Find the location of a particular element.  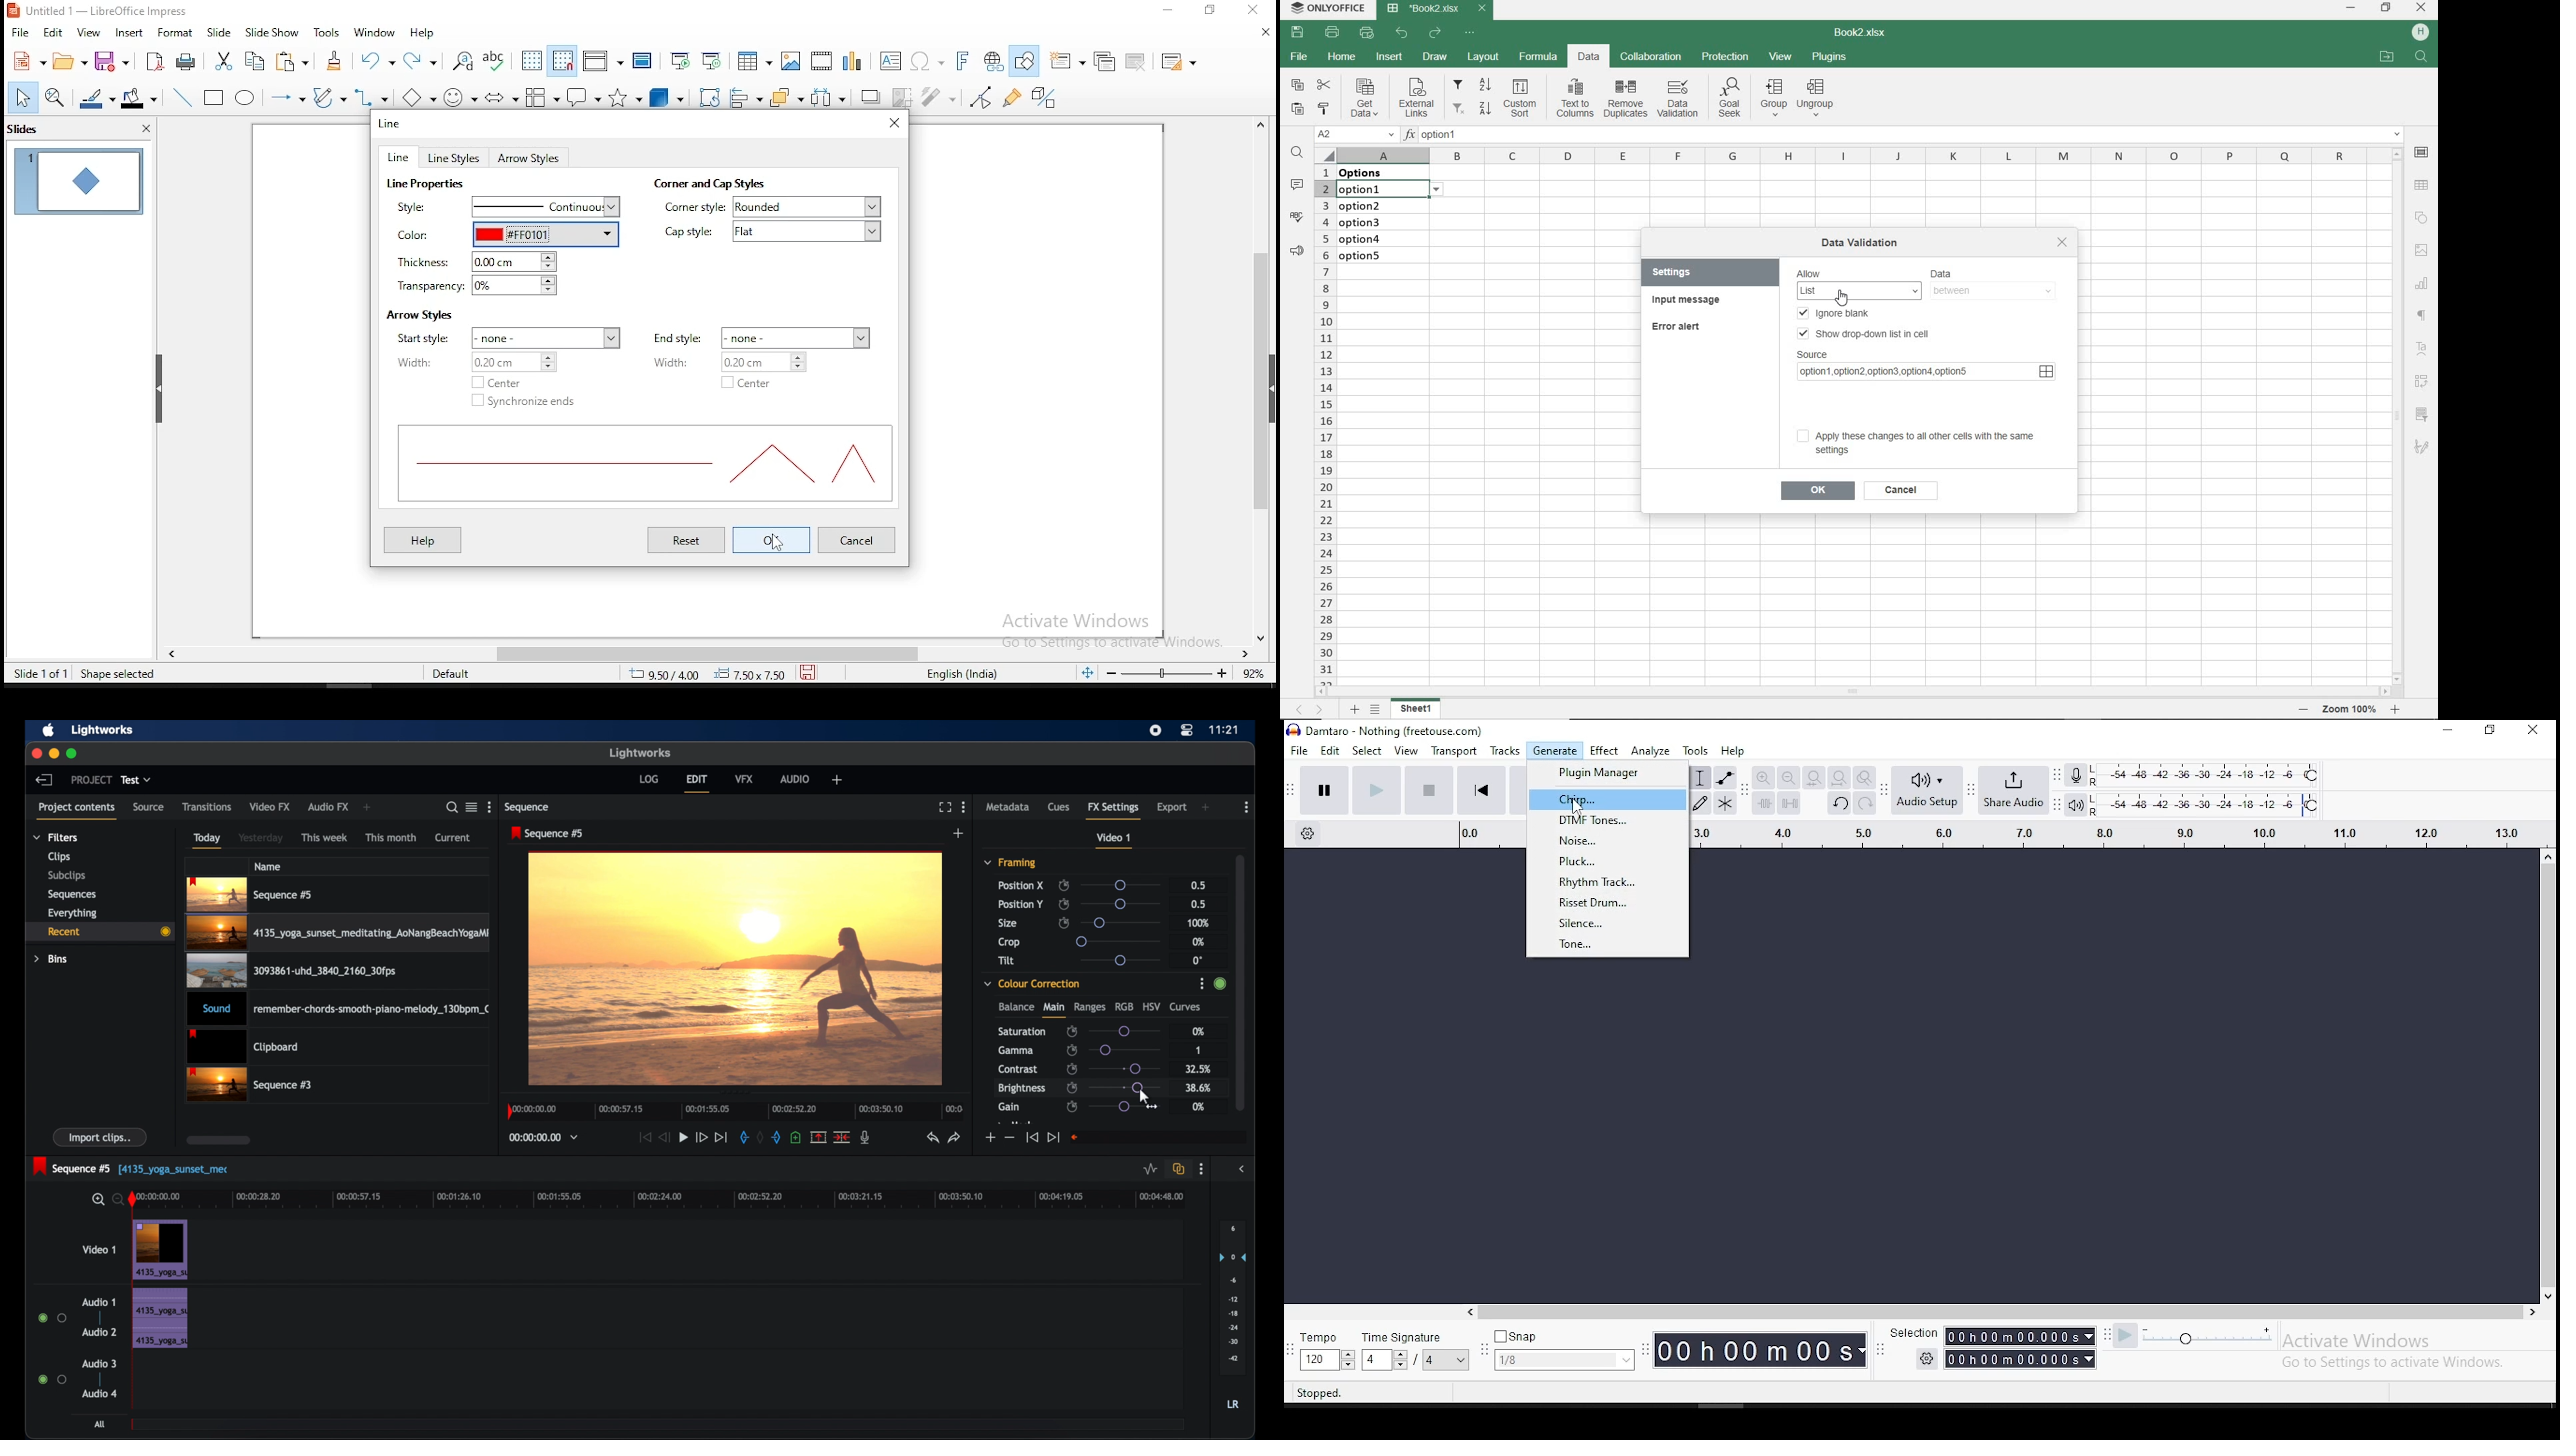

out mark is located at coordinates (777, 1137).